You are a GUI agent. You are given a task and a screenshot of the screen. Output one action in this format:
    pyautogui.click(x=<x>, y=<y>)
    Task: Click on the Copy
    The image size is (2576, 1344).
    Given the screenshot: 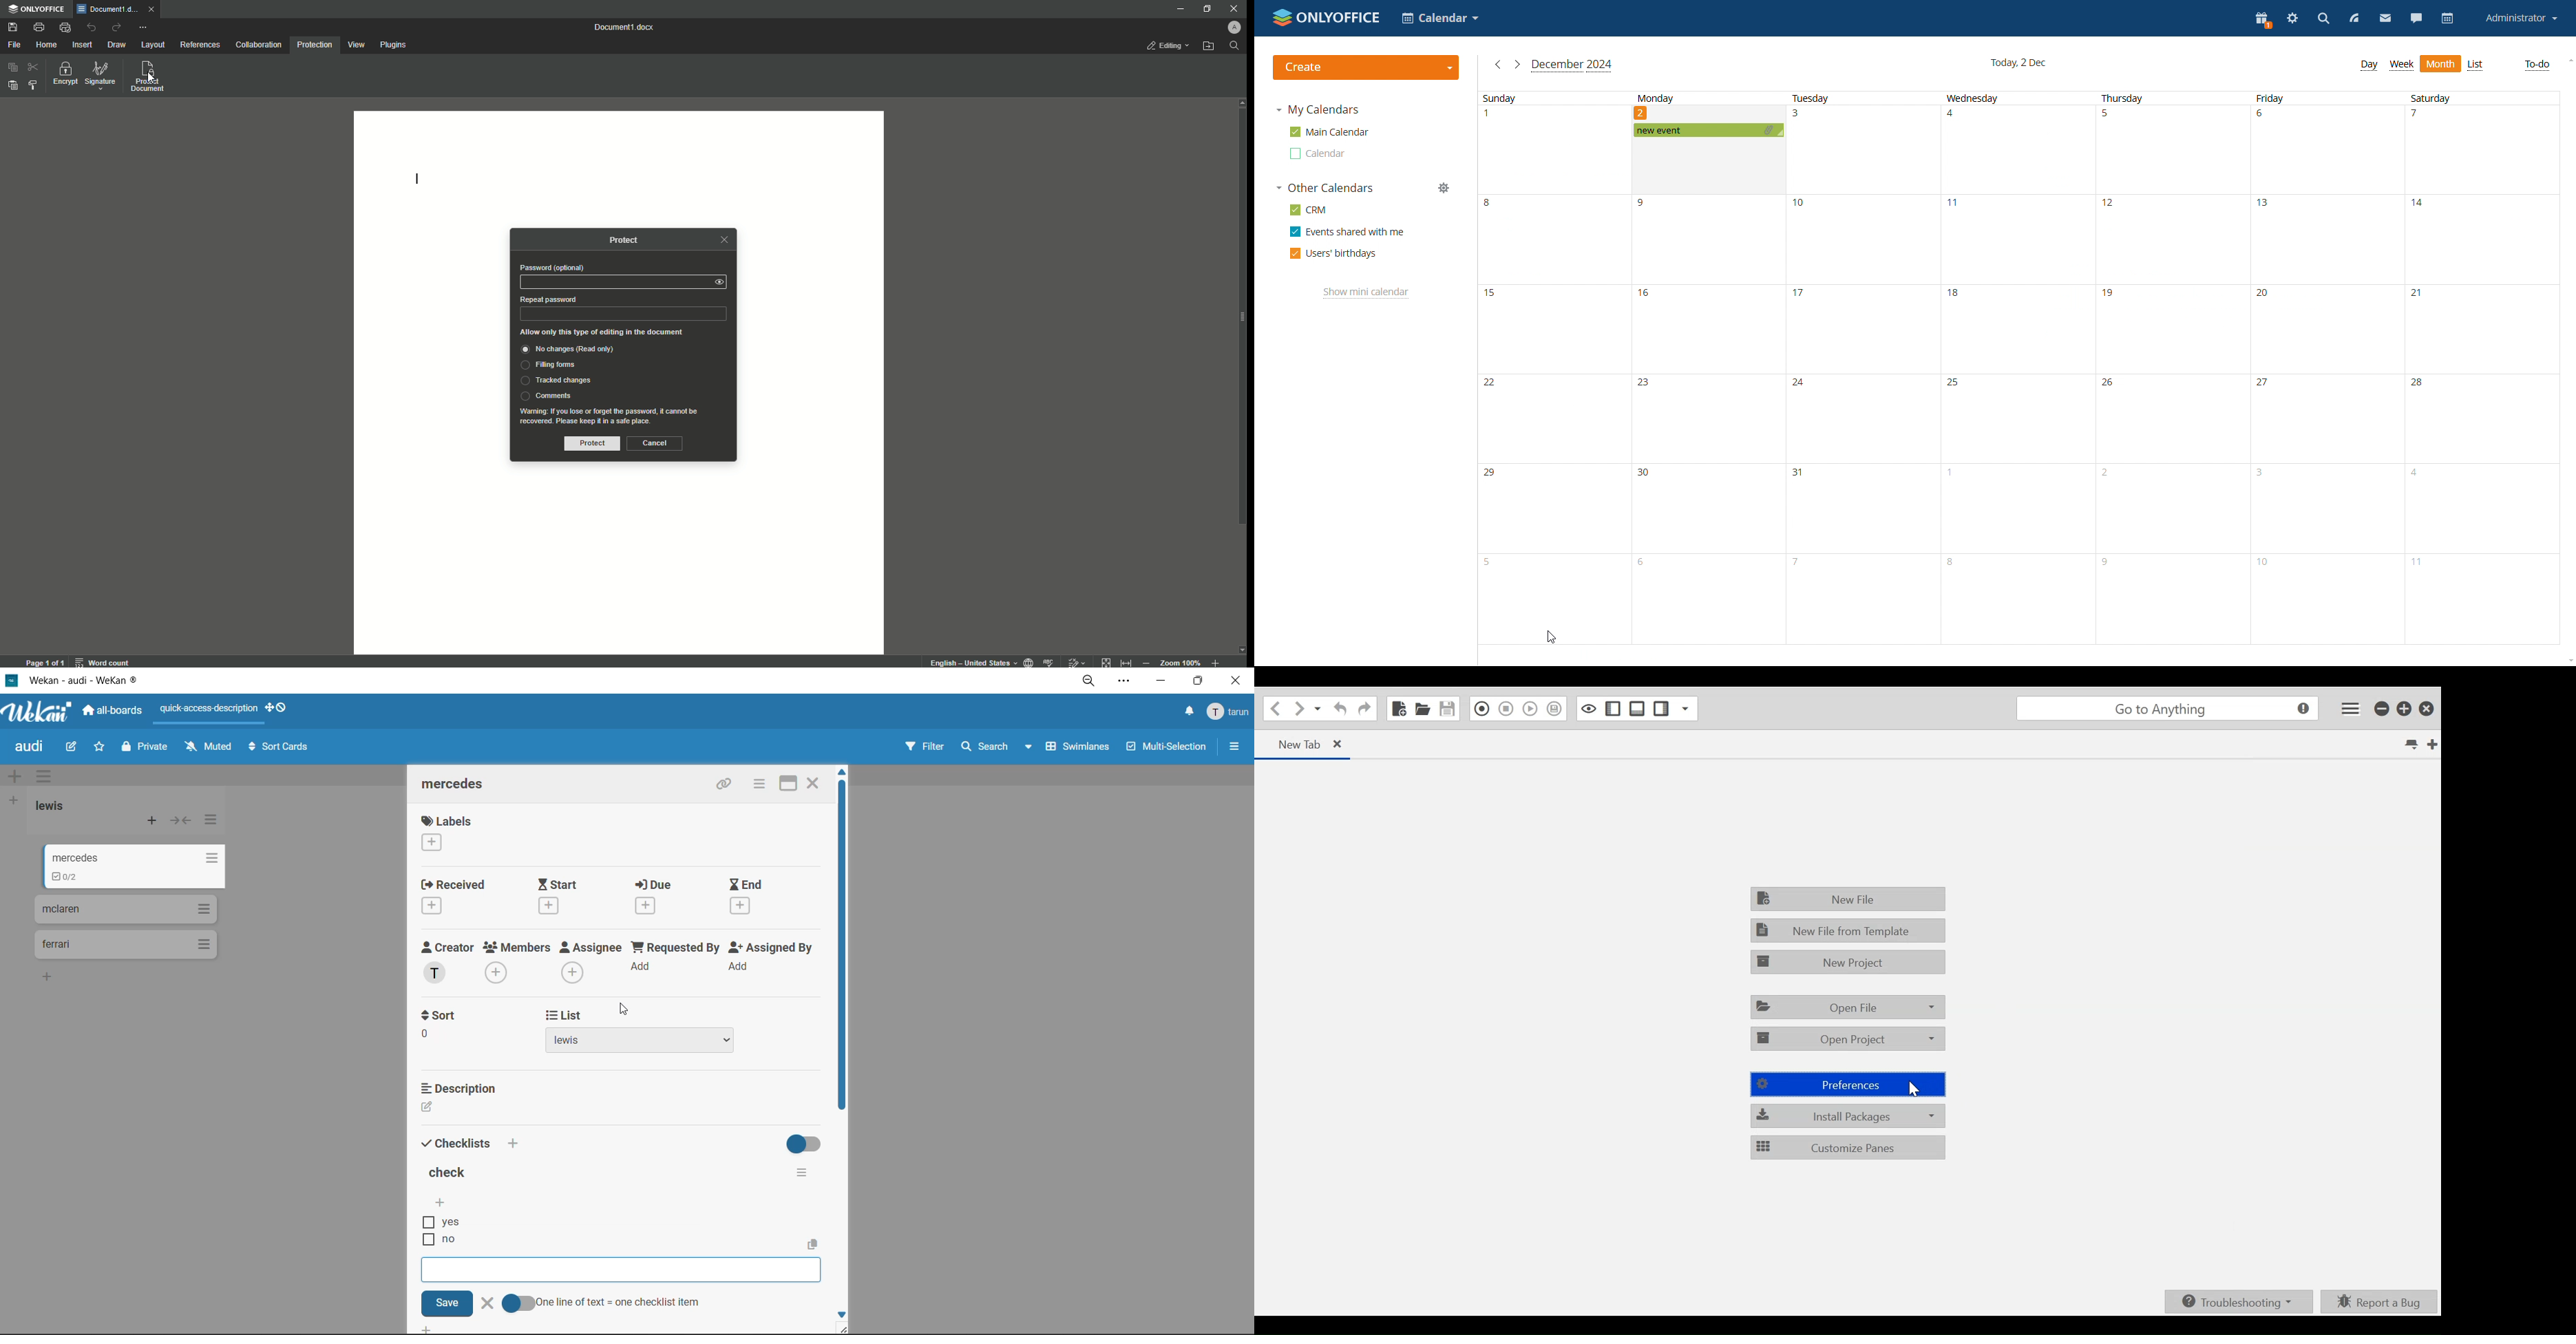 What is the action you would take?
    pyautogui.click(x=11, y=68)
    